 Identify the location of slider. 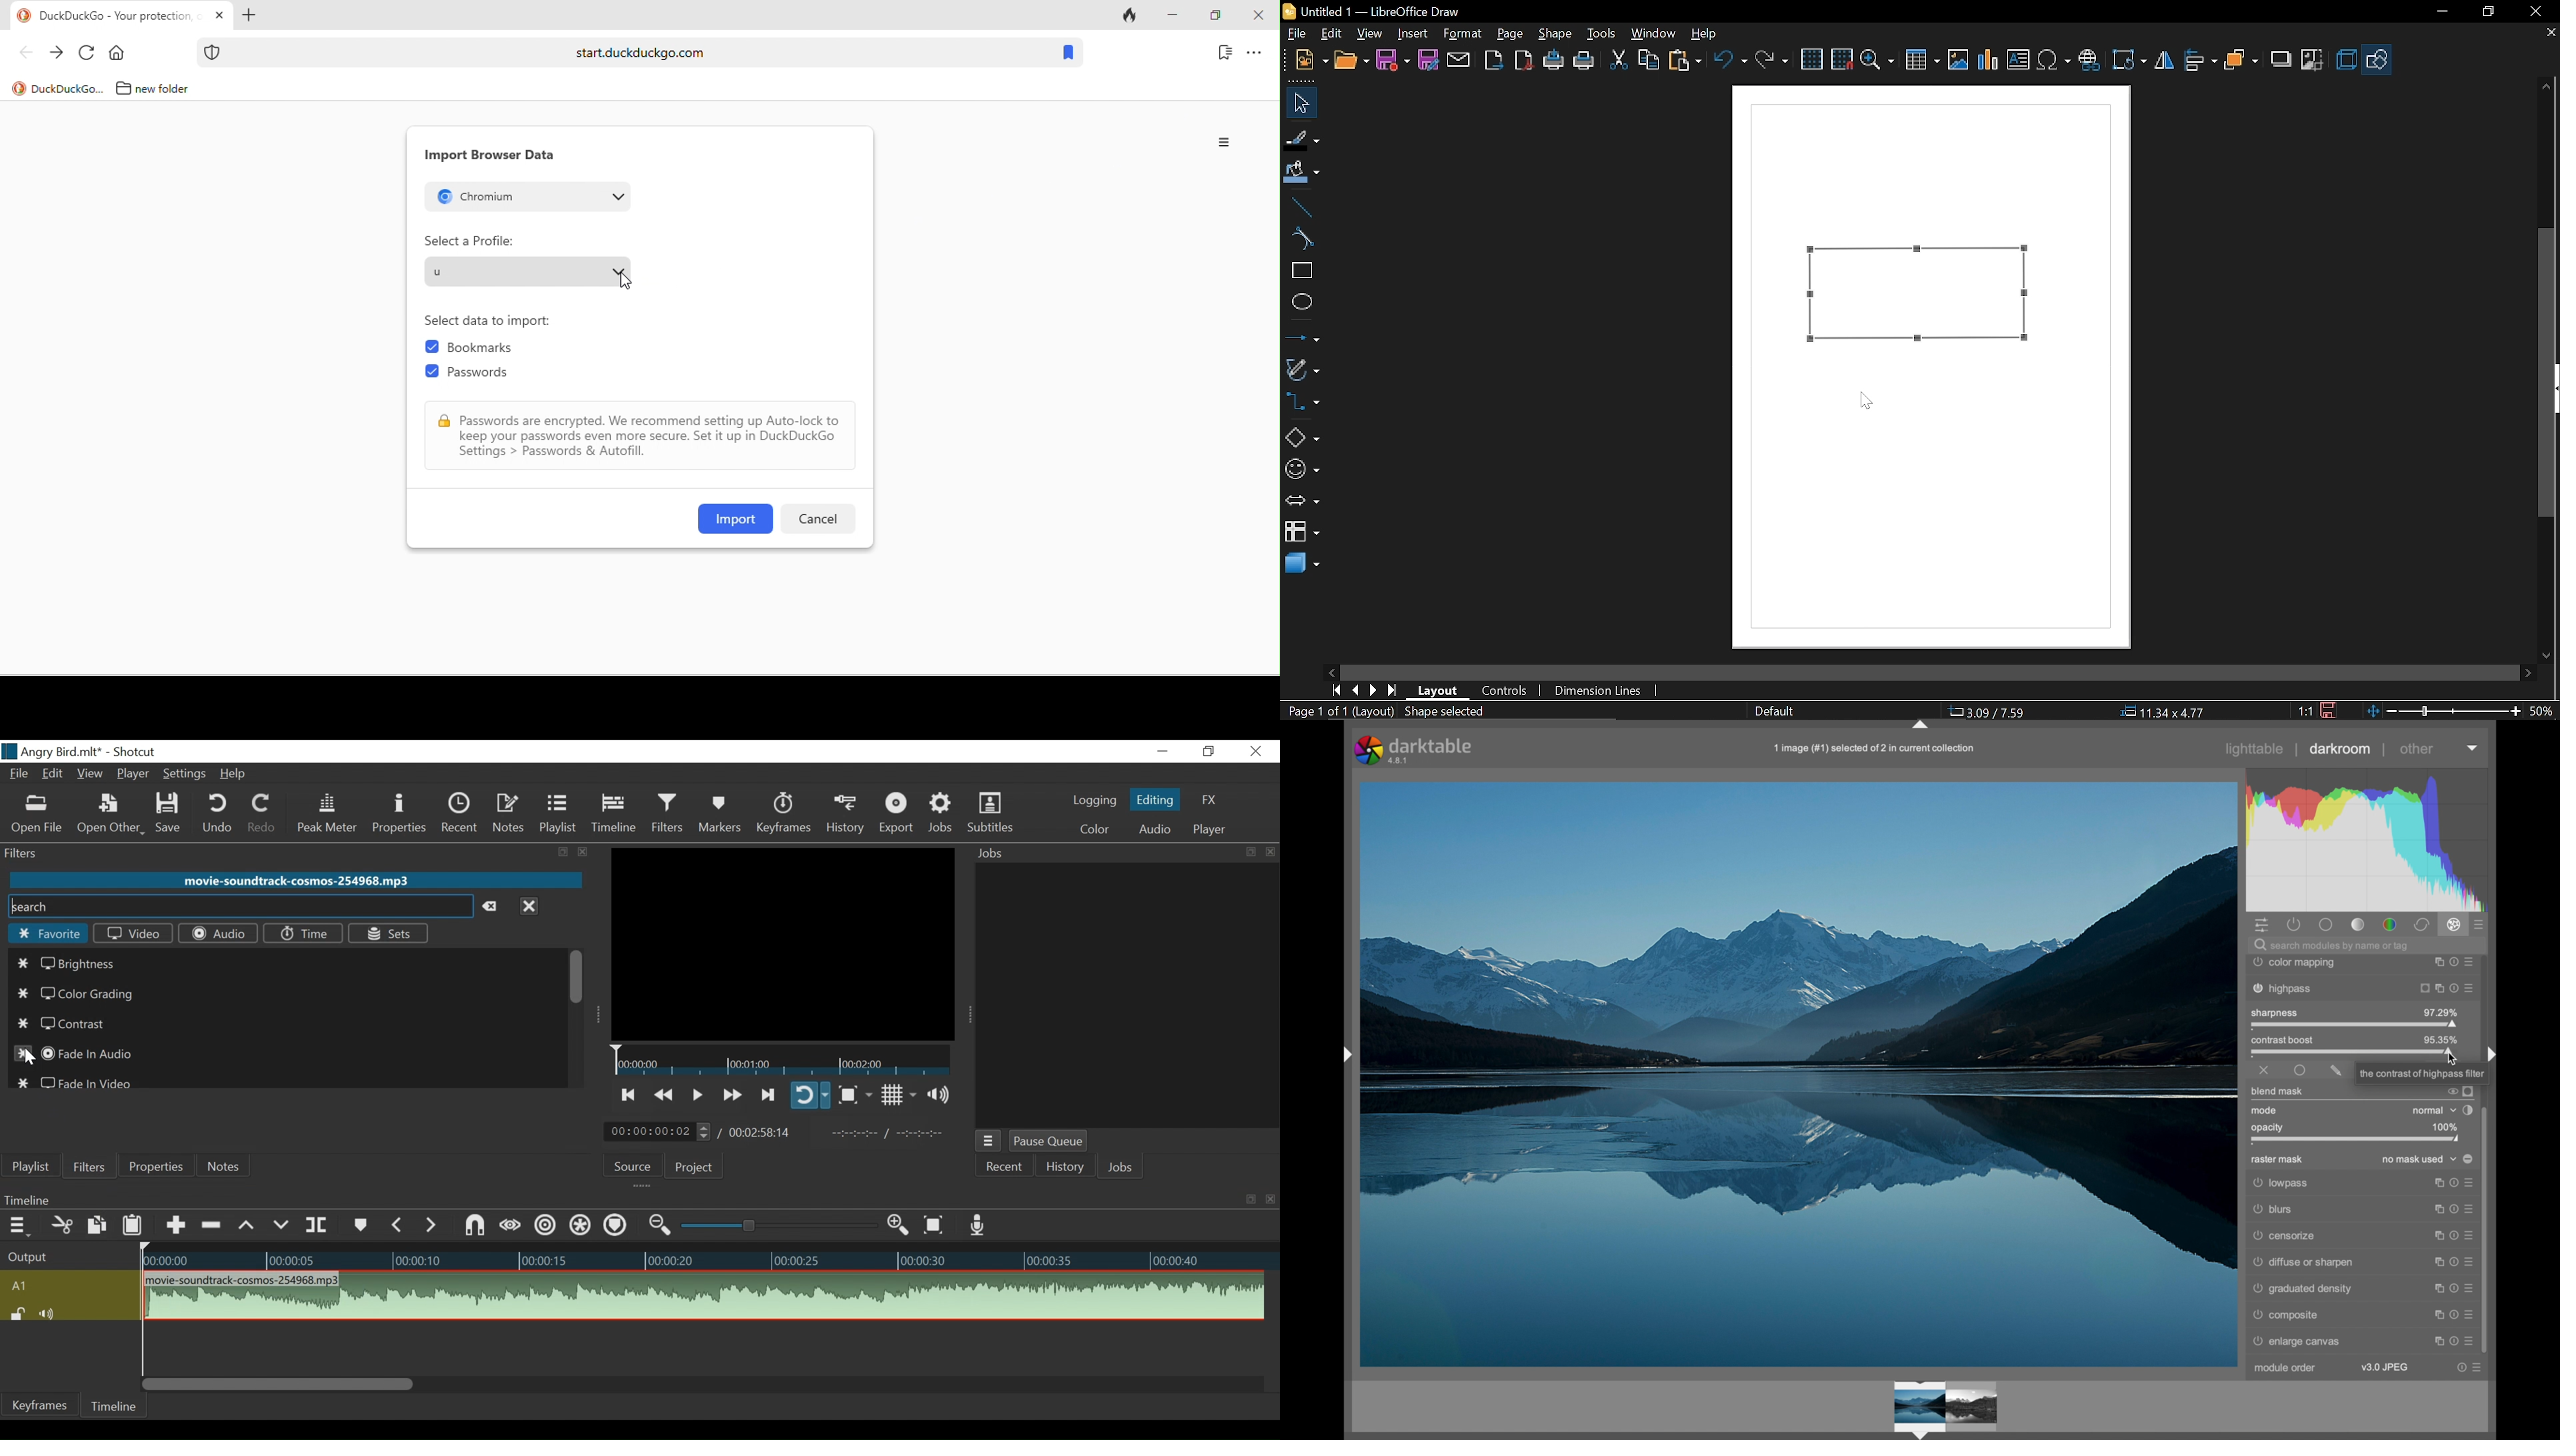
(2355, 1025).